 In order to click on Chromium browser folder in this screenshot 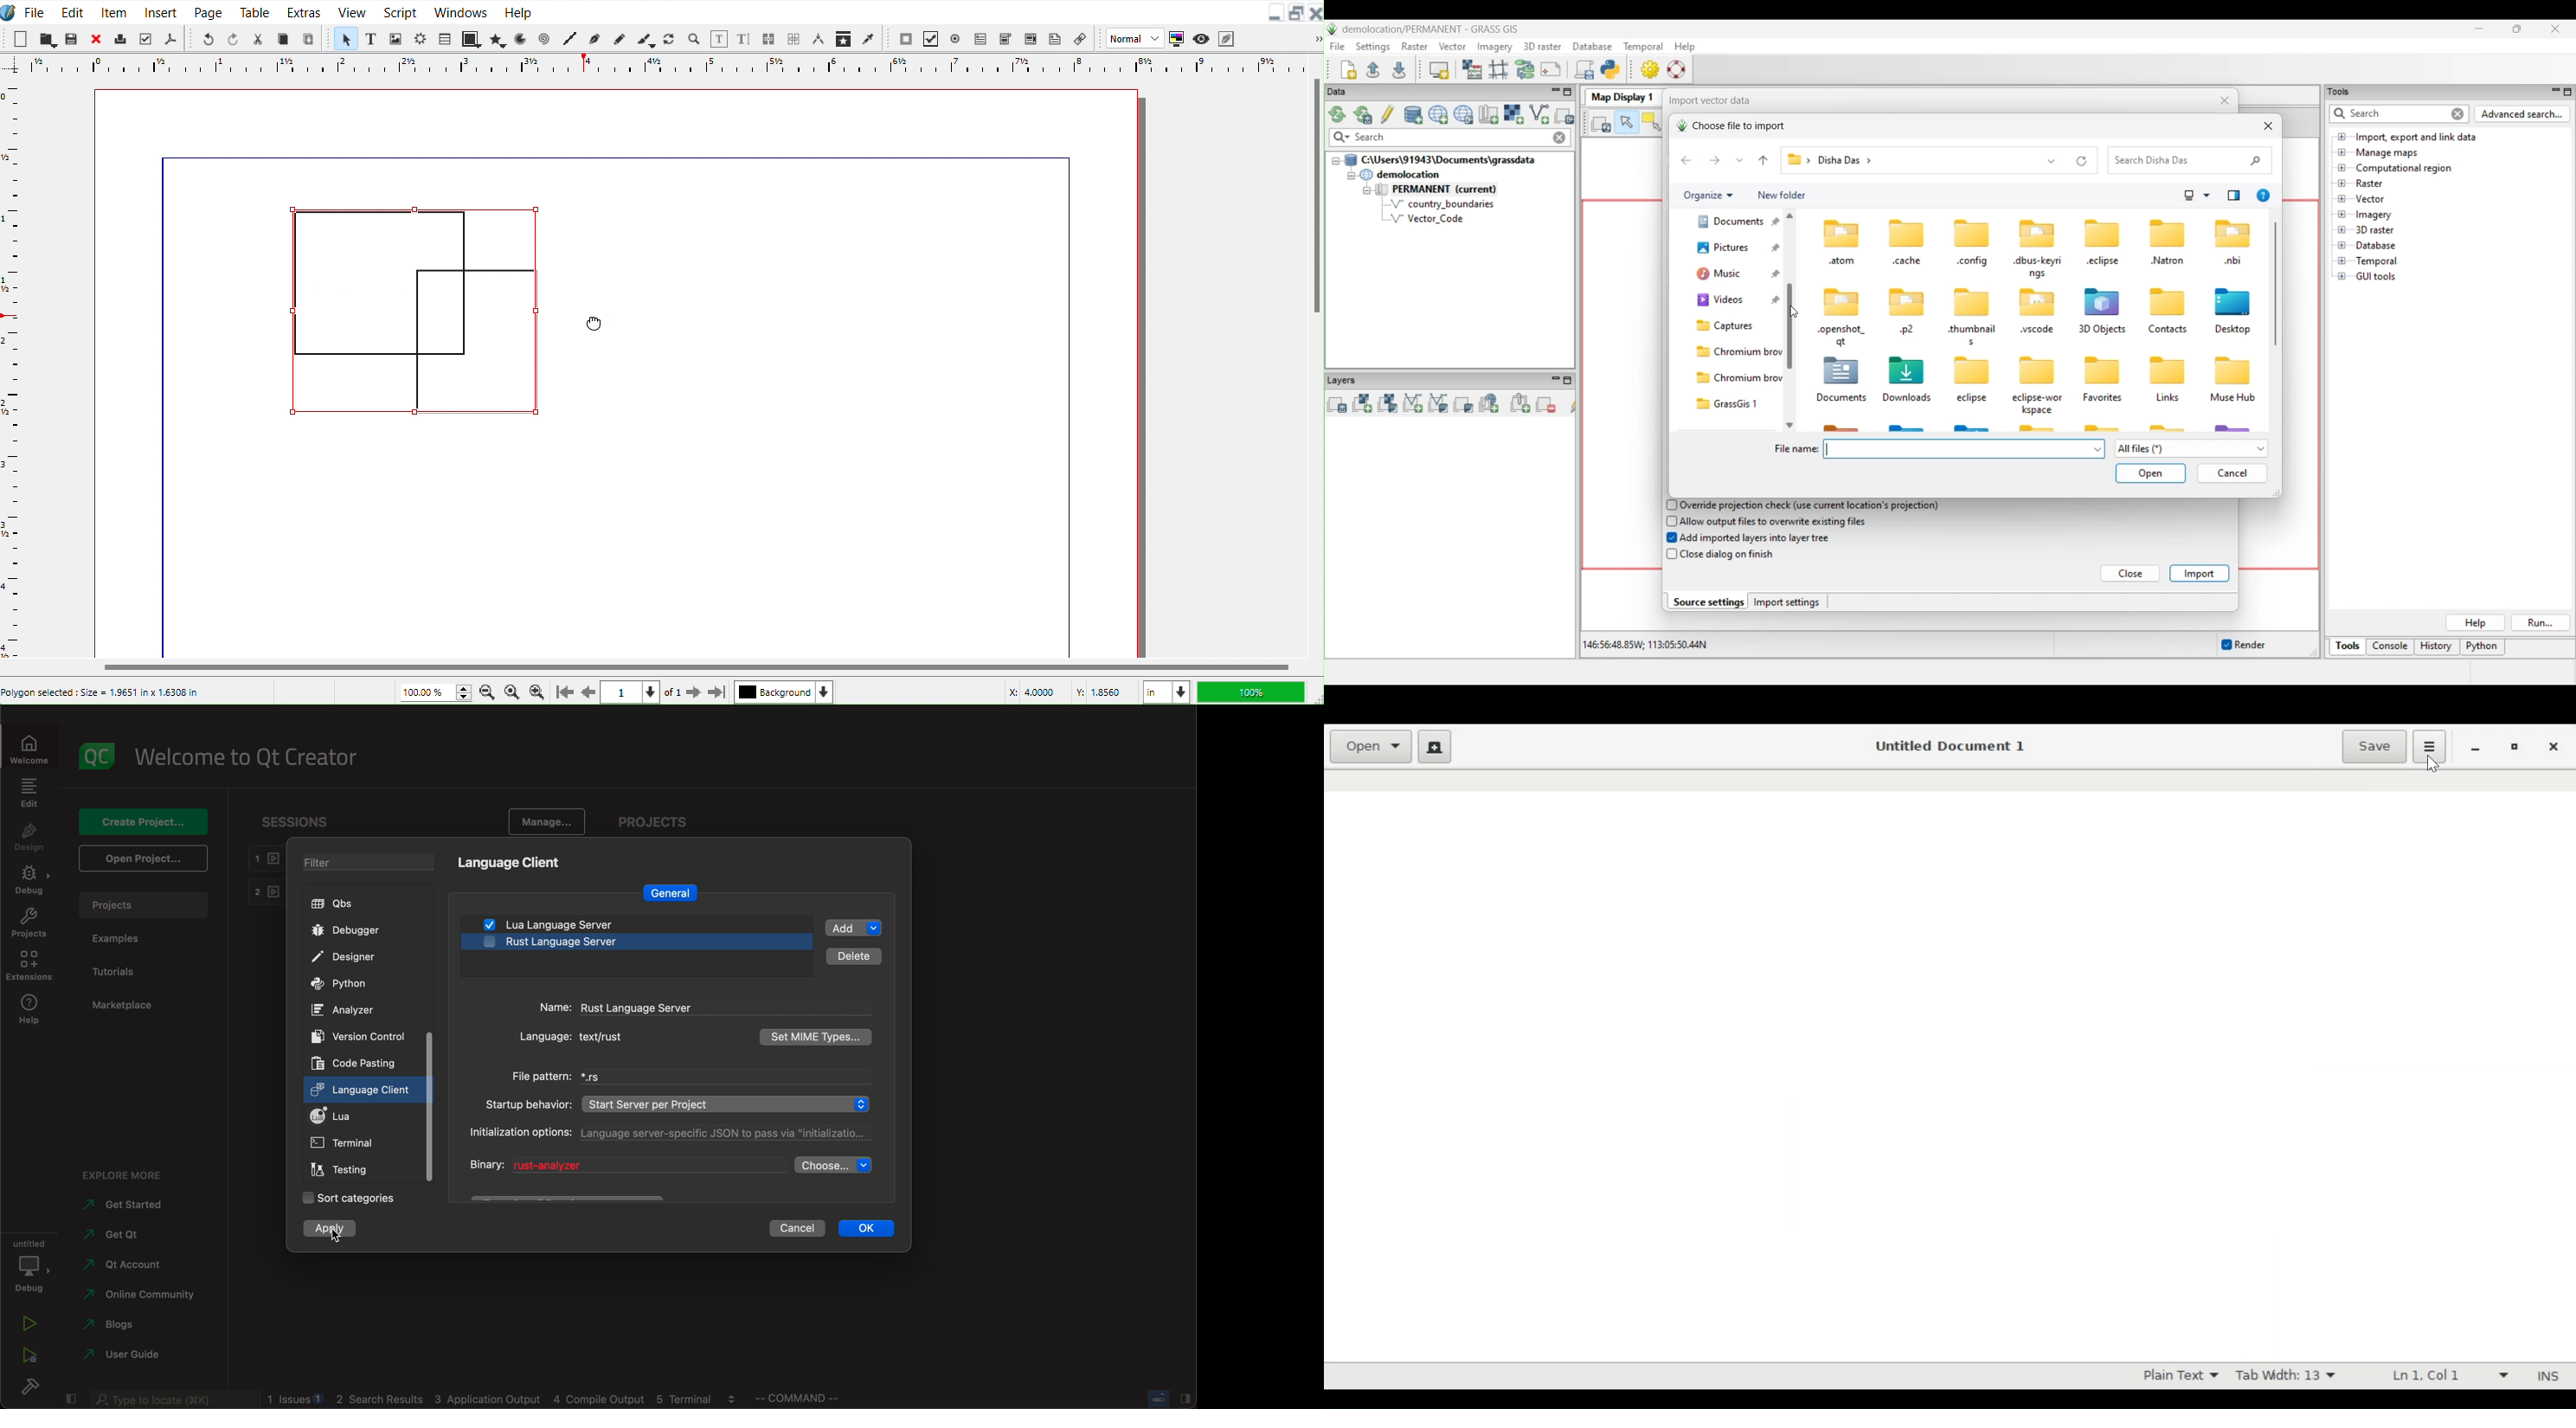, I will do `click(1736, 352)`.